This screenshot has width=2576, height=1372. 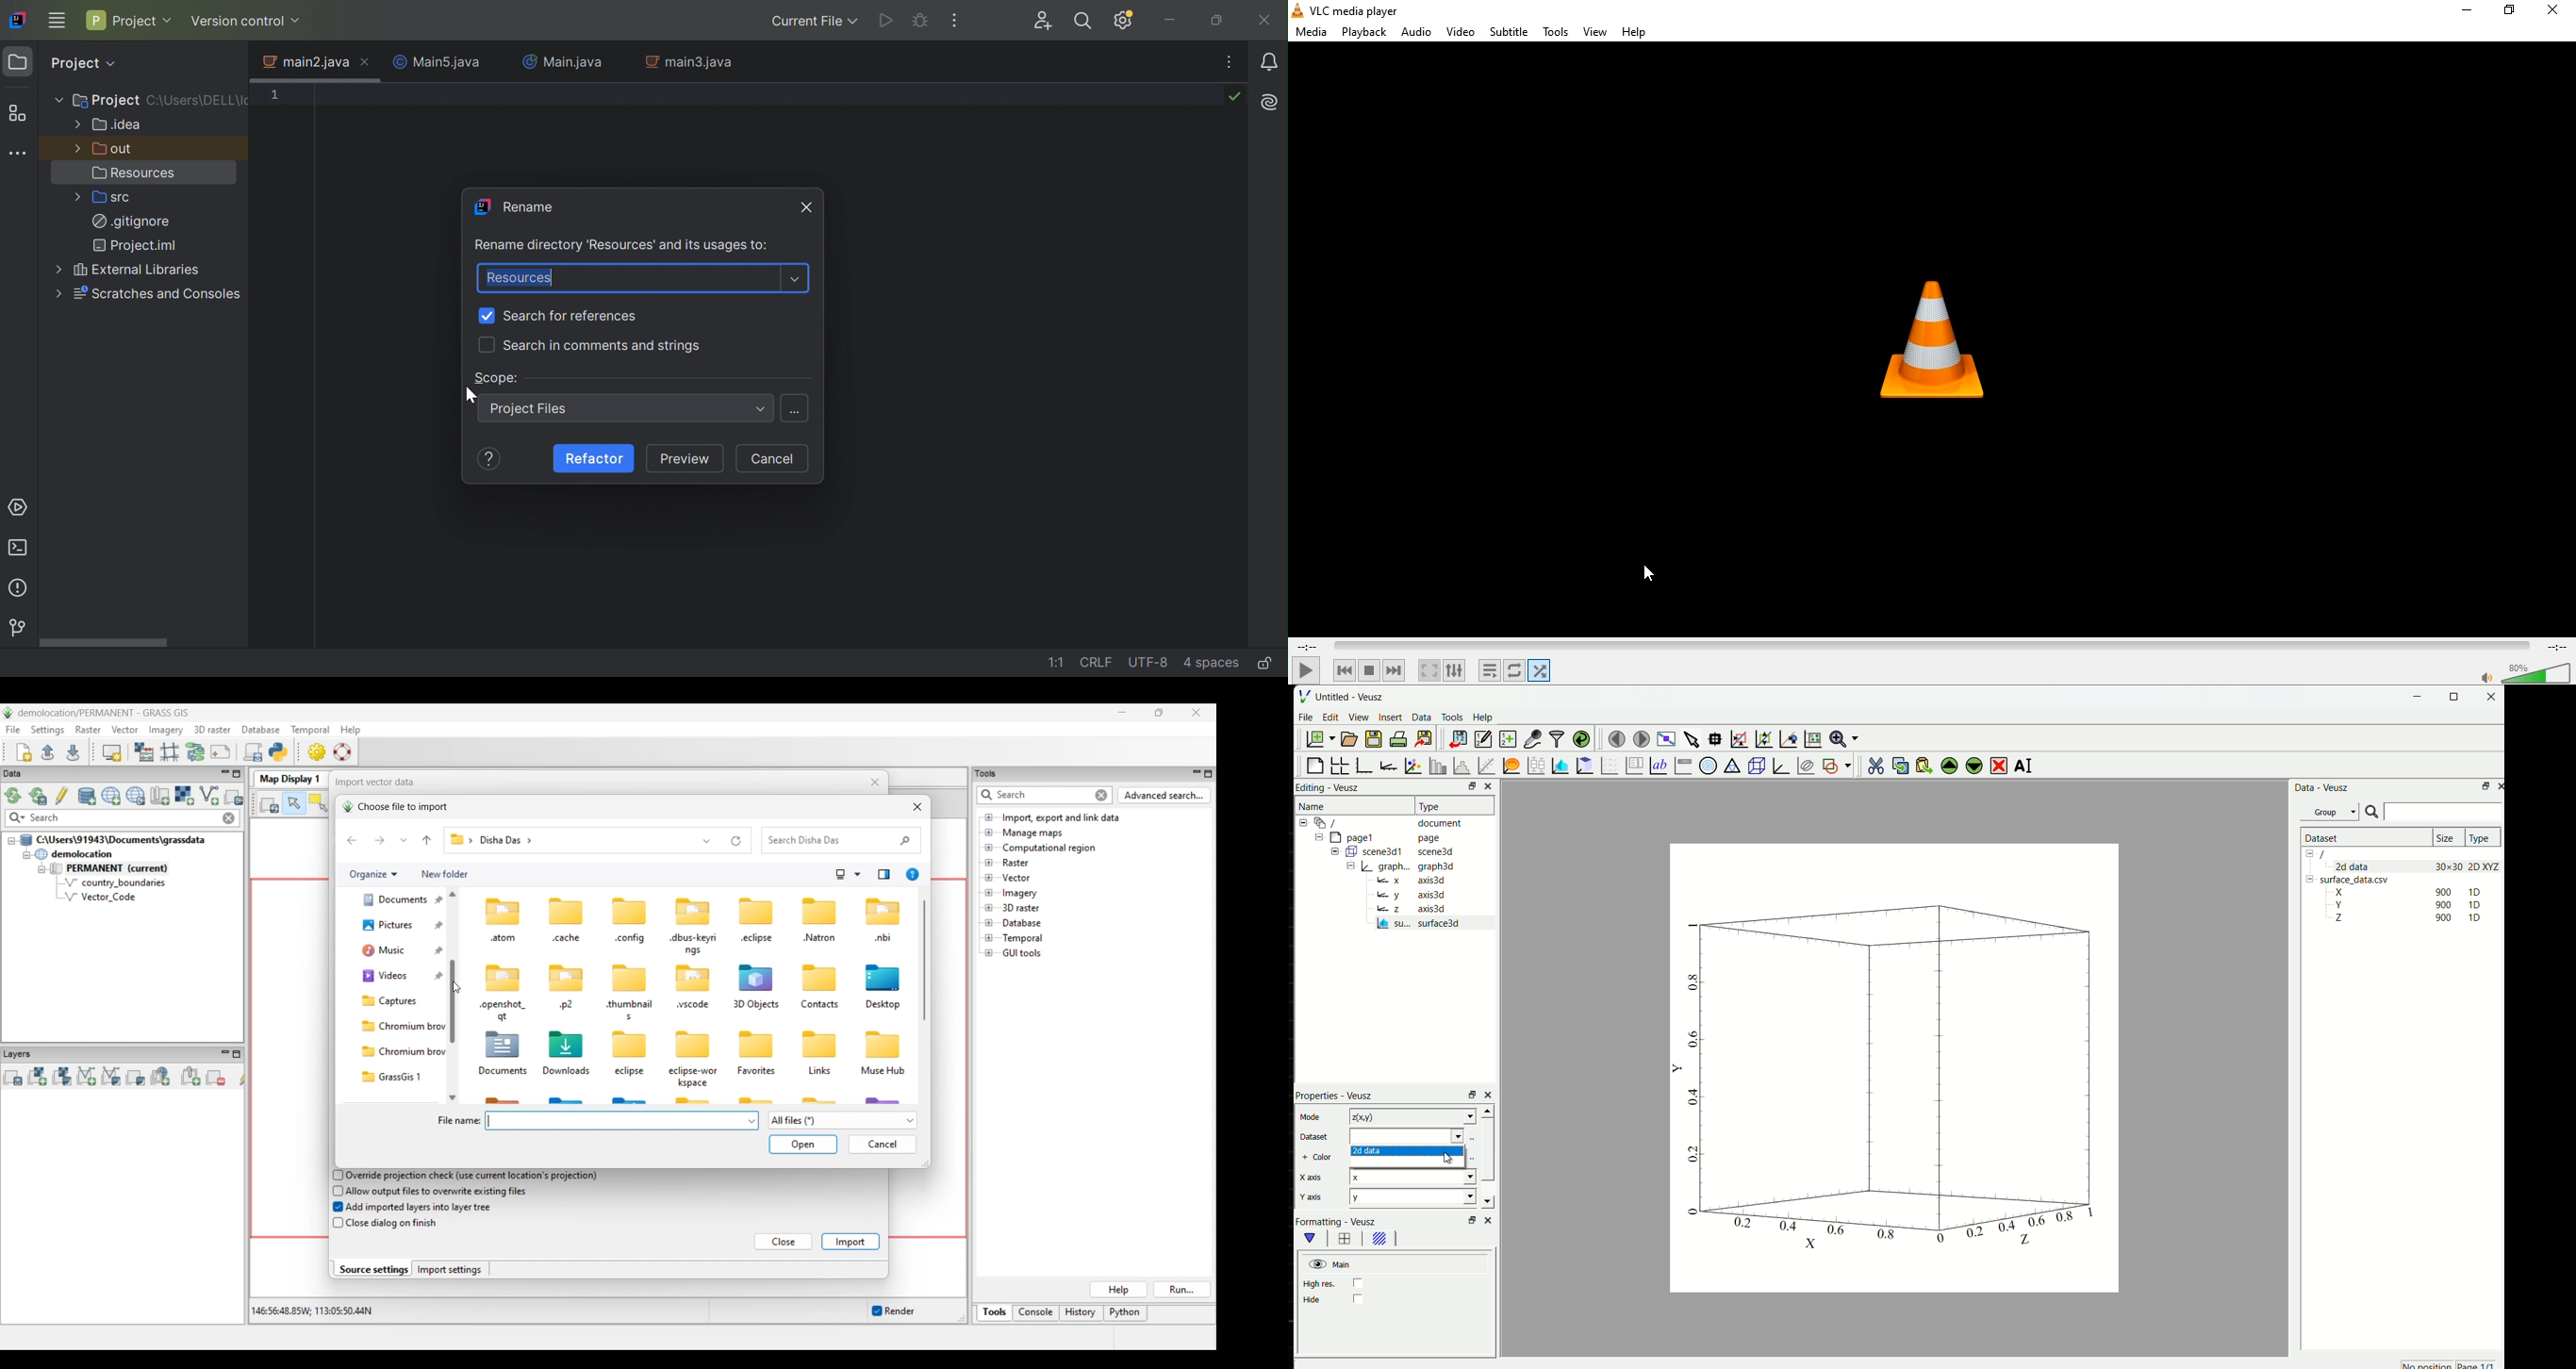 I want to click on blank page, so click(x=1316, y=765).